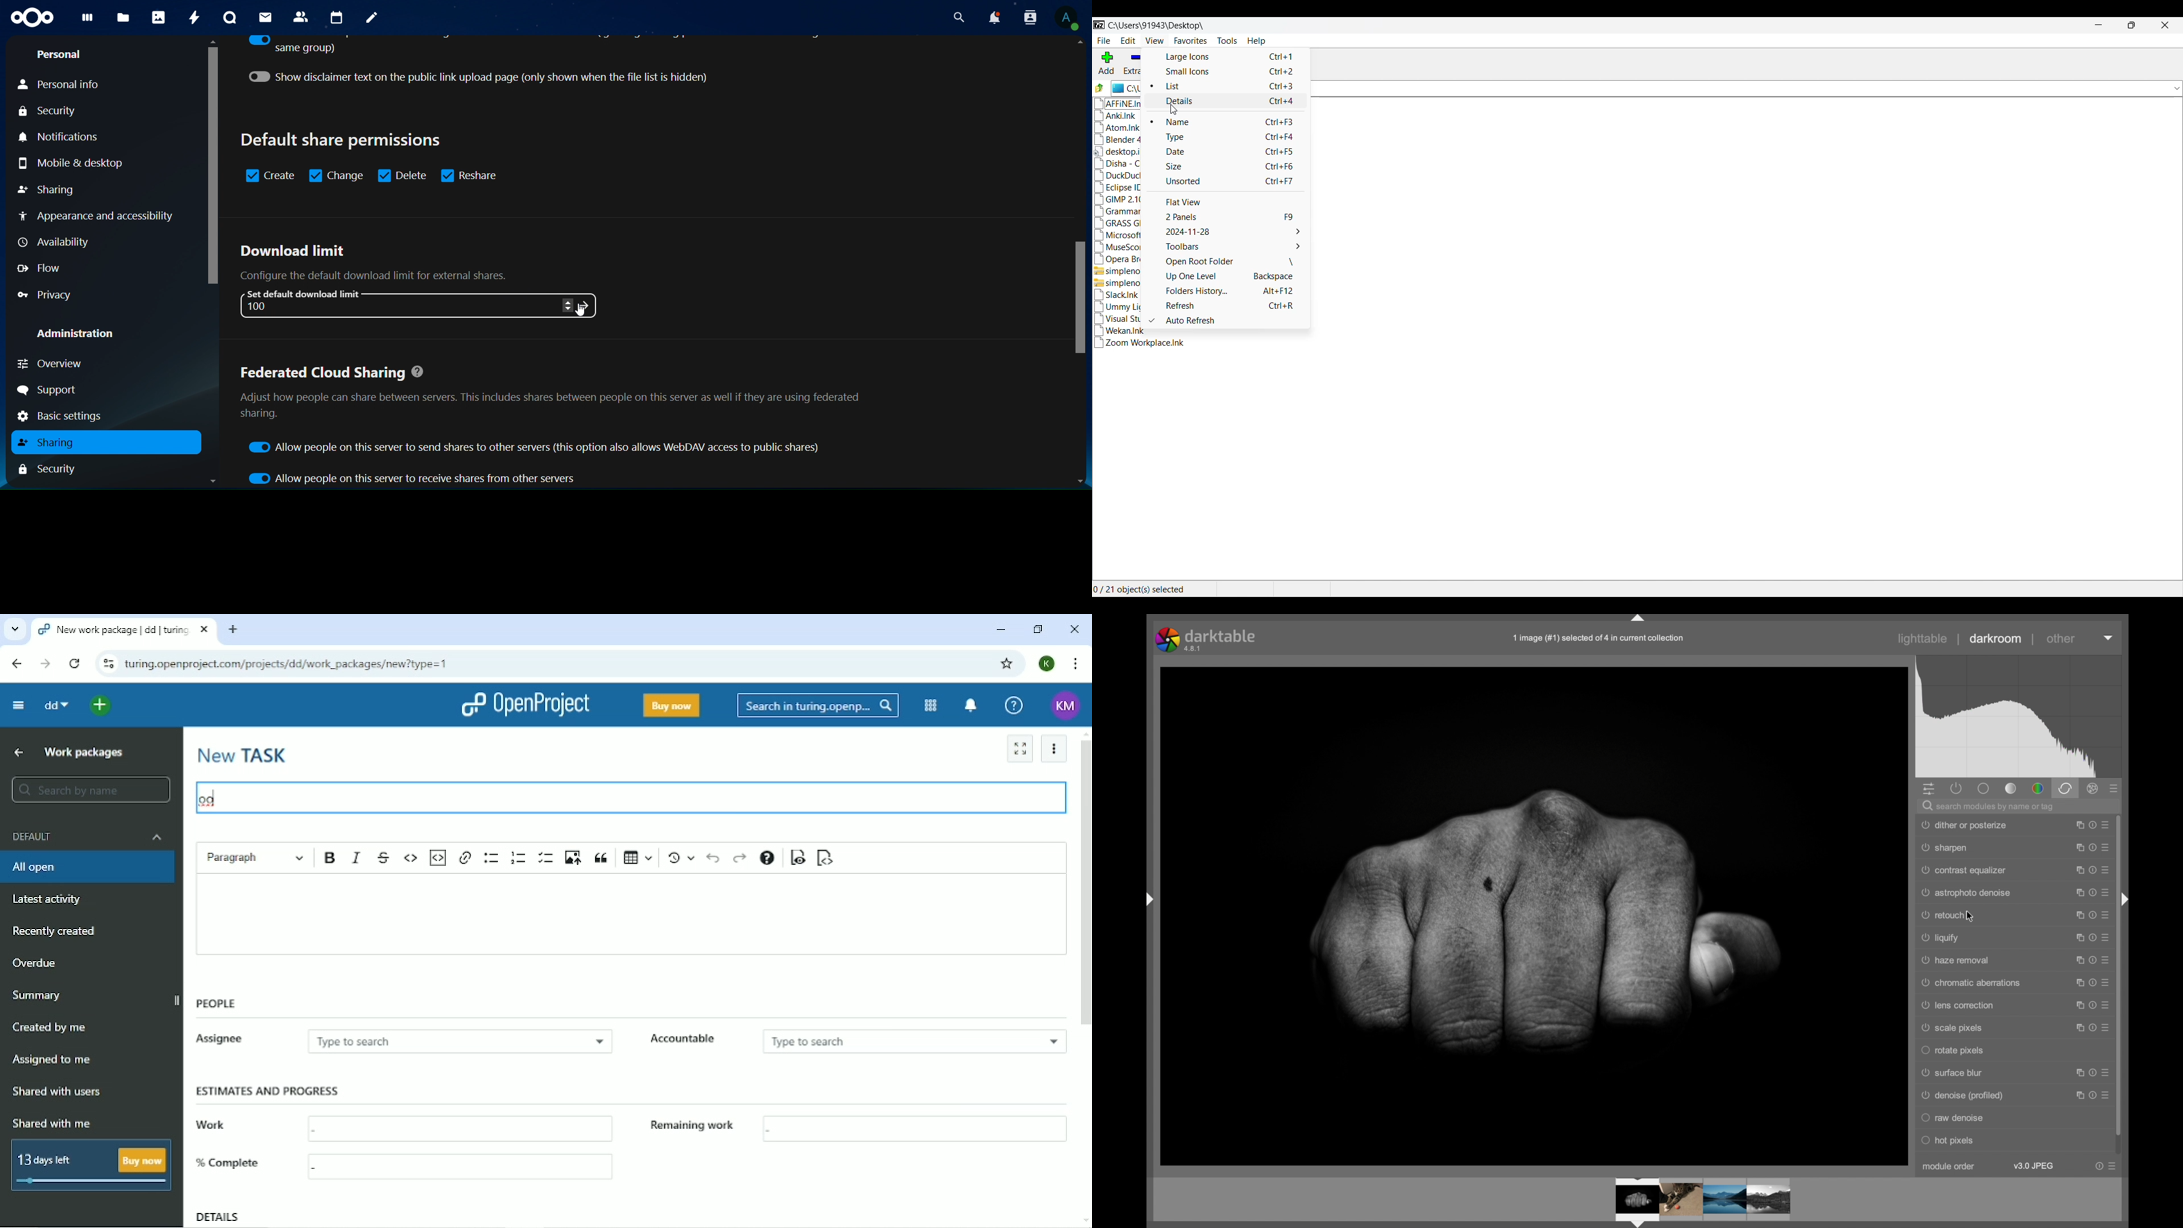 The image size is (2184, 1232). What do you see at coordinates (1952, 1028) in the screenshot?
I see `scale pixels` at bounding box center [1952, 1028].